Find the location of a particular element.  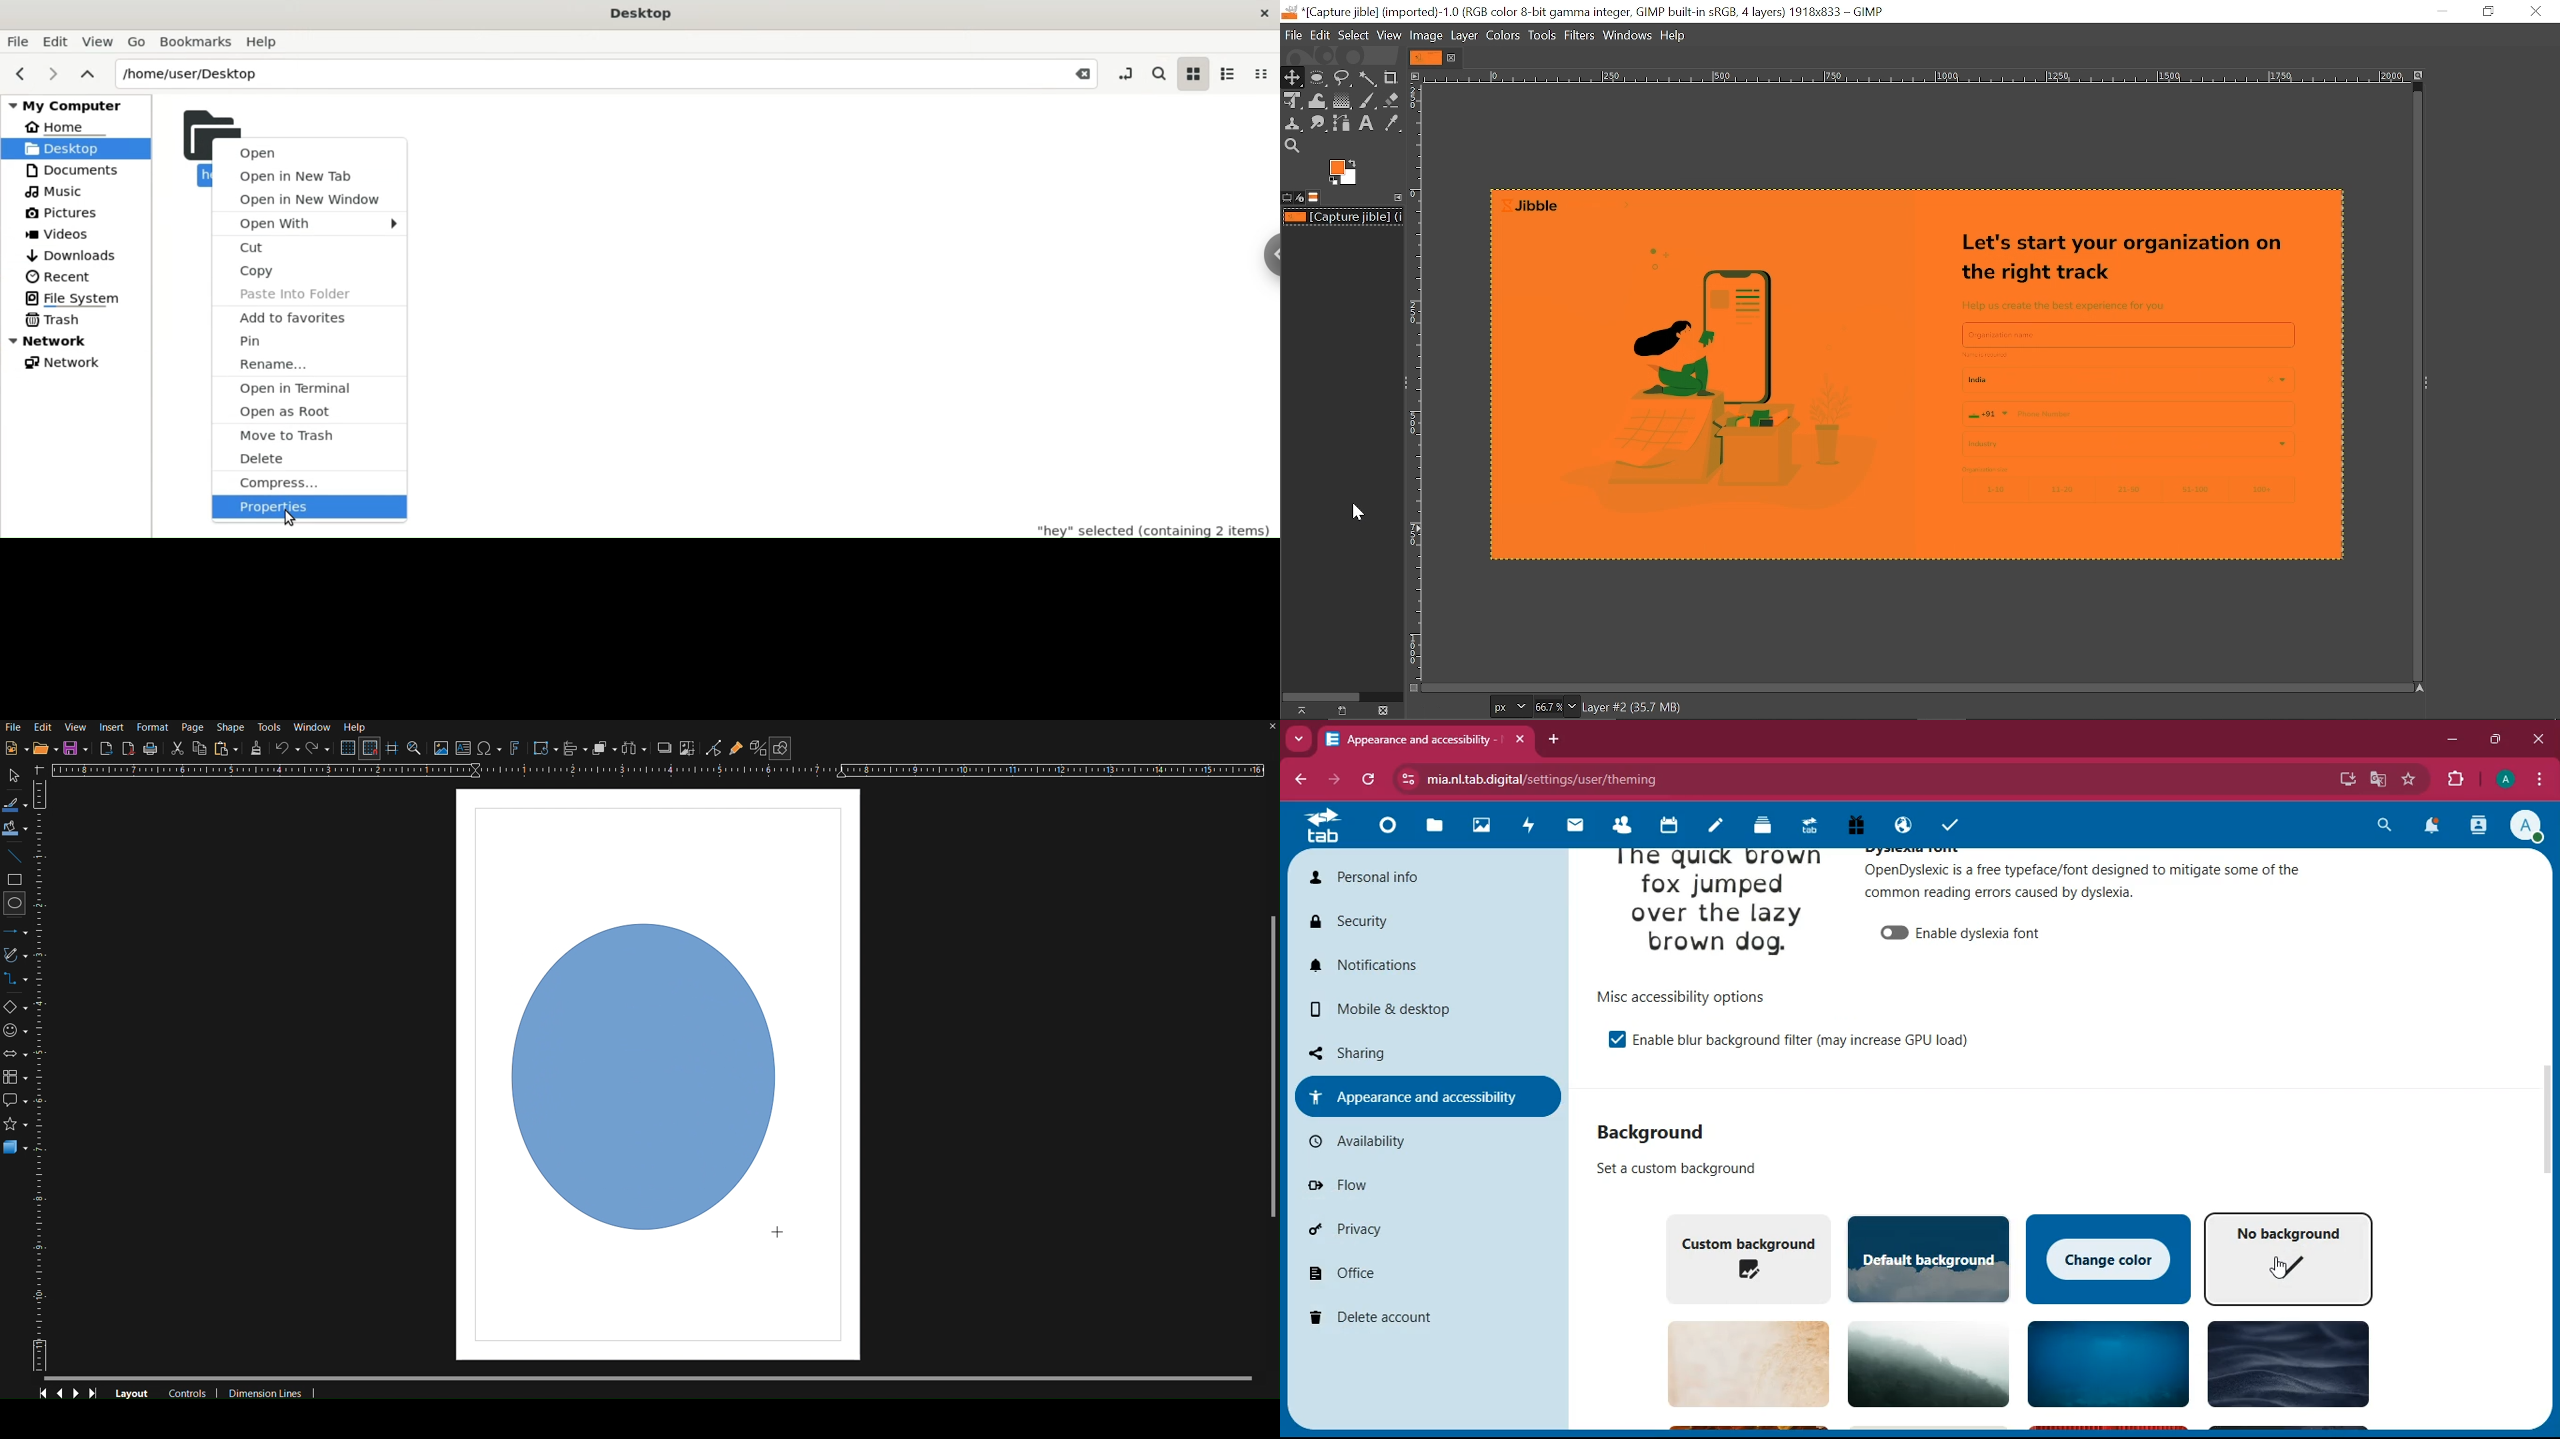

activity is located at coordinates (2479, 826).